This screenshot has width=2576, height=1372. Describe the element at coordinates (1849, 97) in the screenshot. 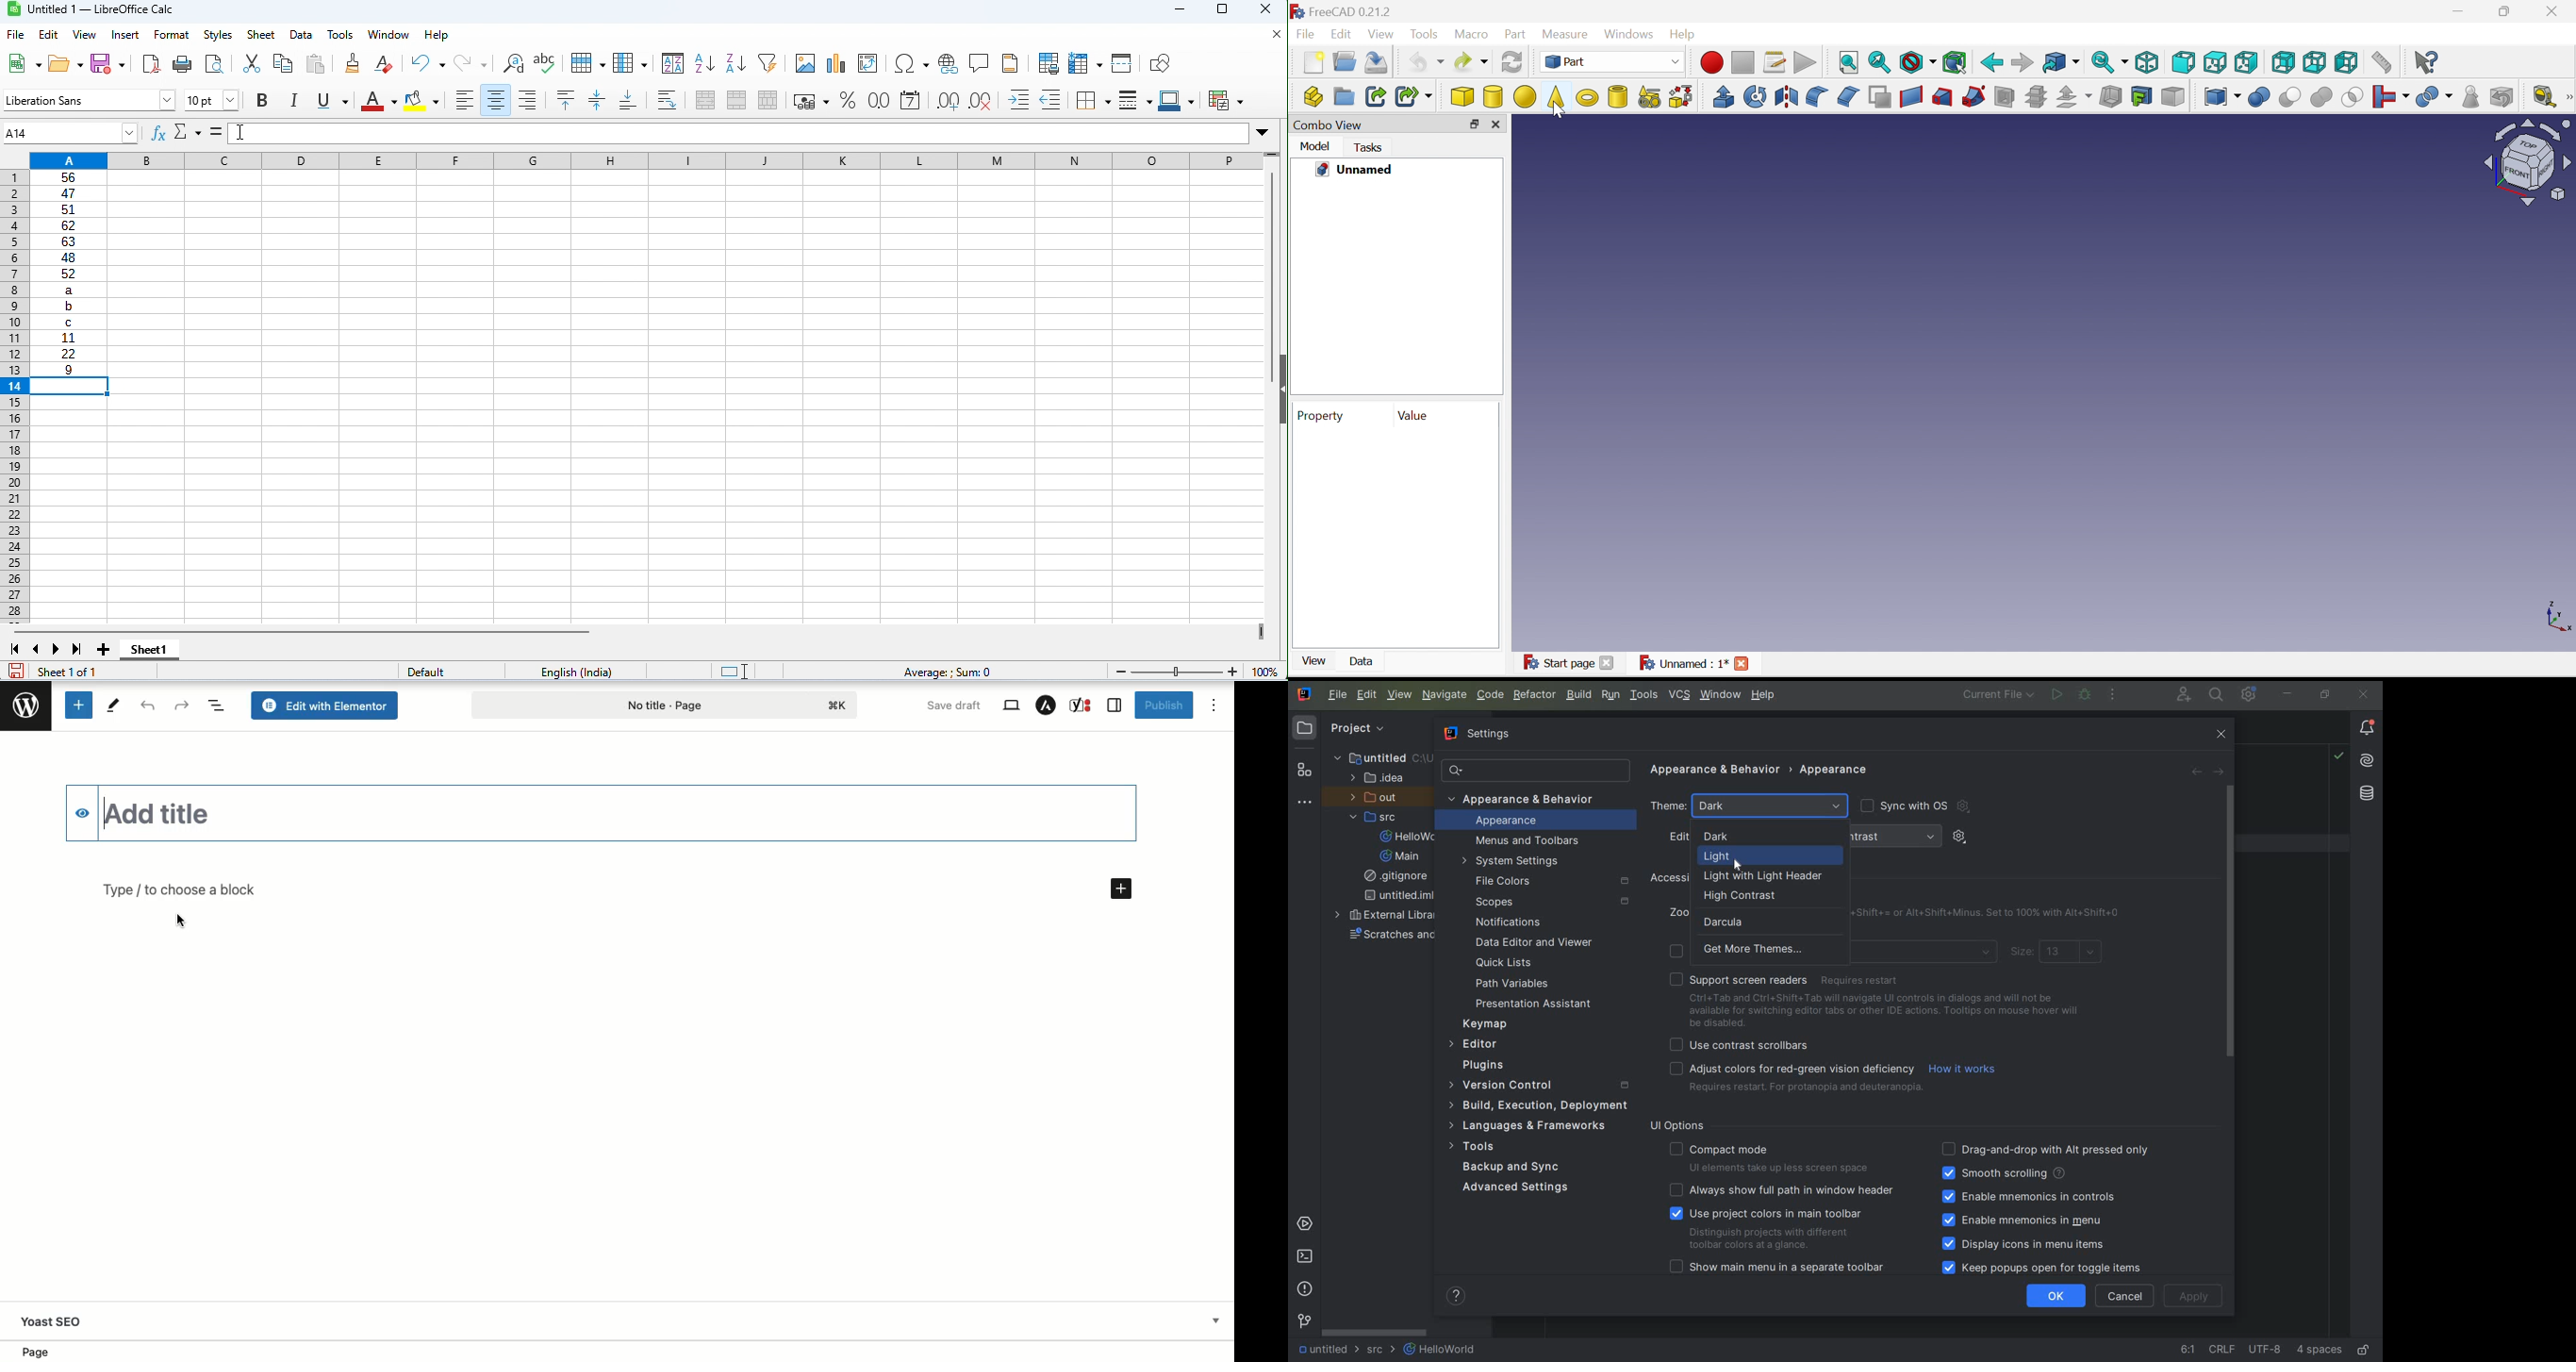

I see `Chamfer` at that location.